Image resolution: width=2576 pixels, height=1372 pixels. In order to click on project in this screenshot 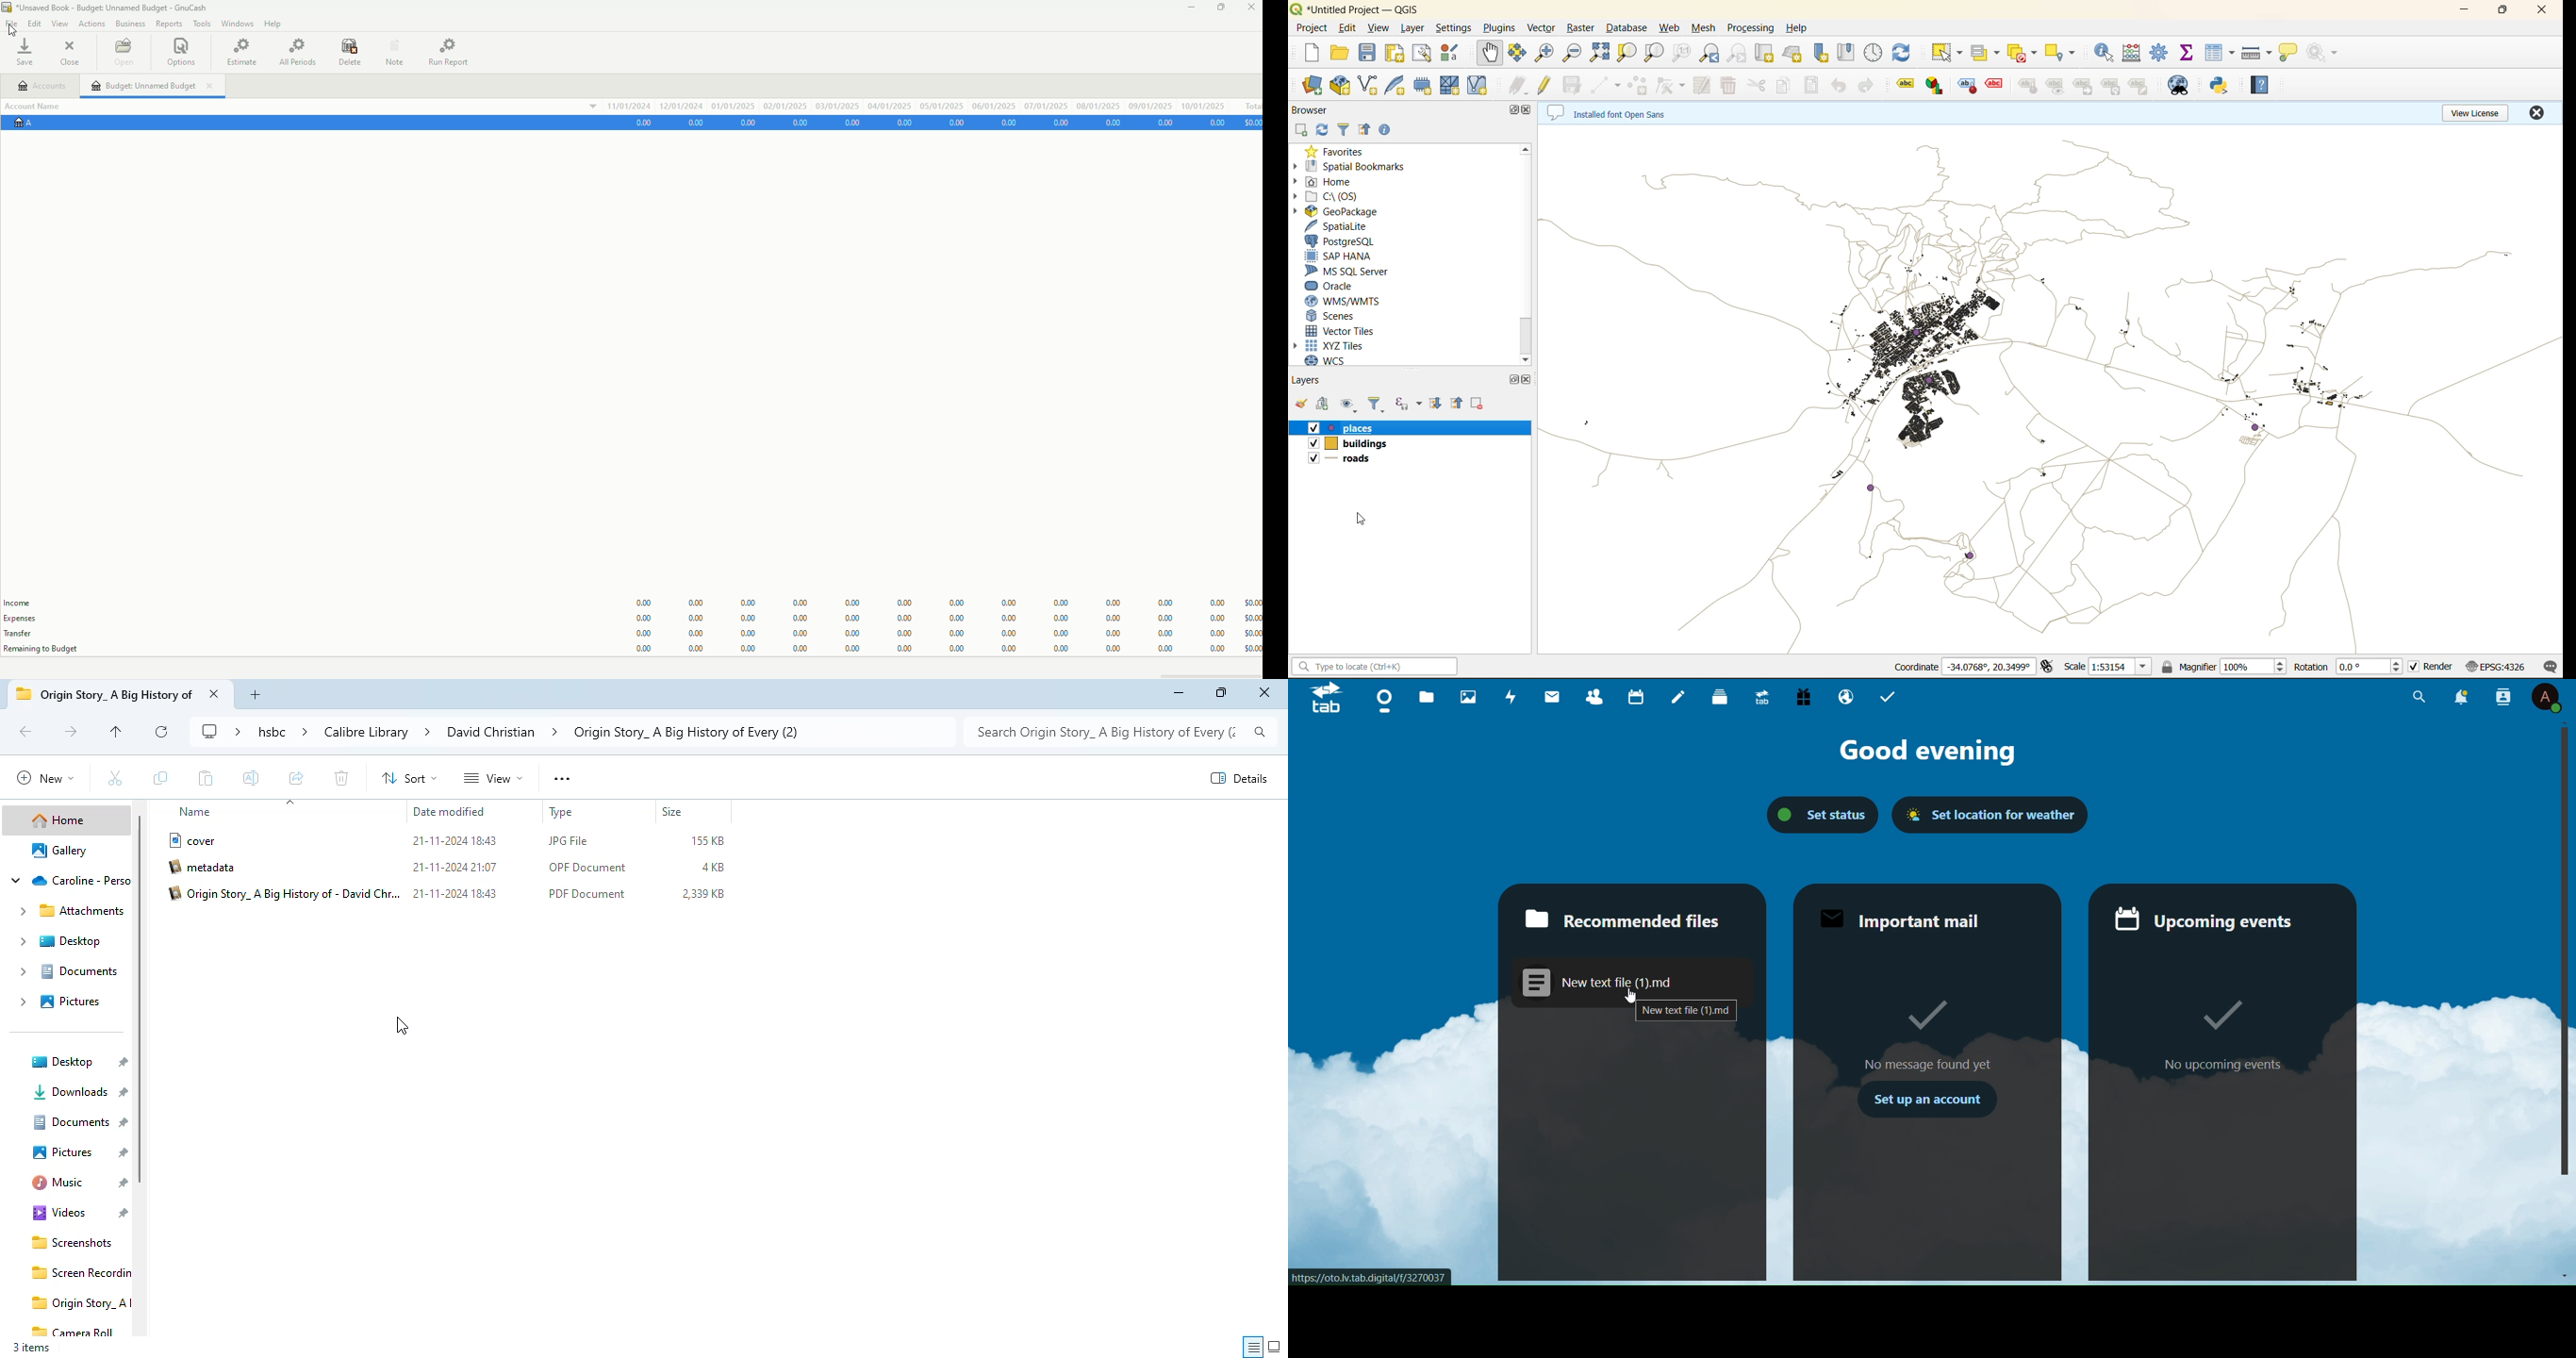, I will do `click(1311, 29)`.